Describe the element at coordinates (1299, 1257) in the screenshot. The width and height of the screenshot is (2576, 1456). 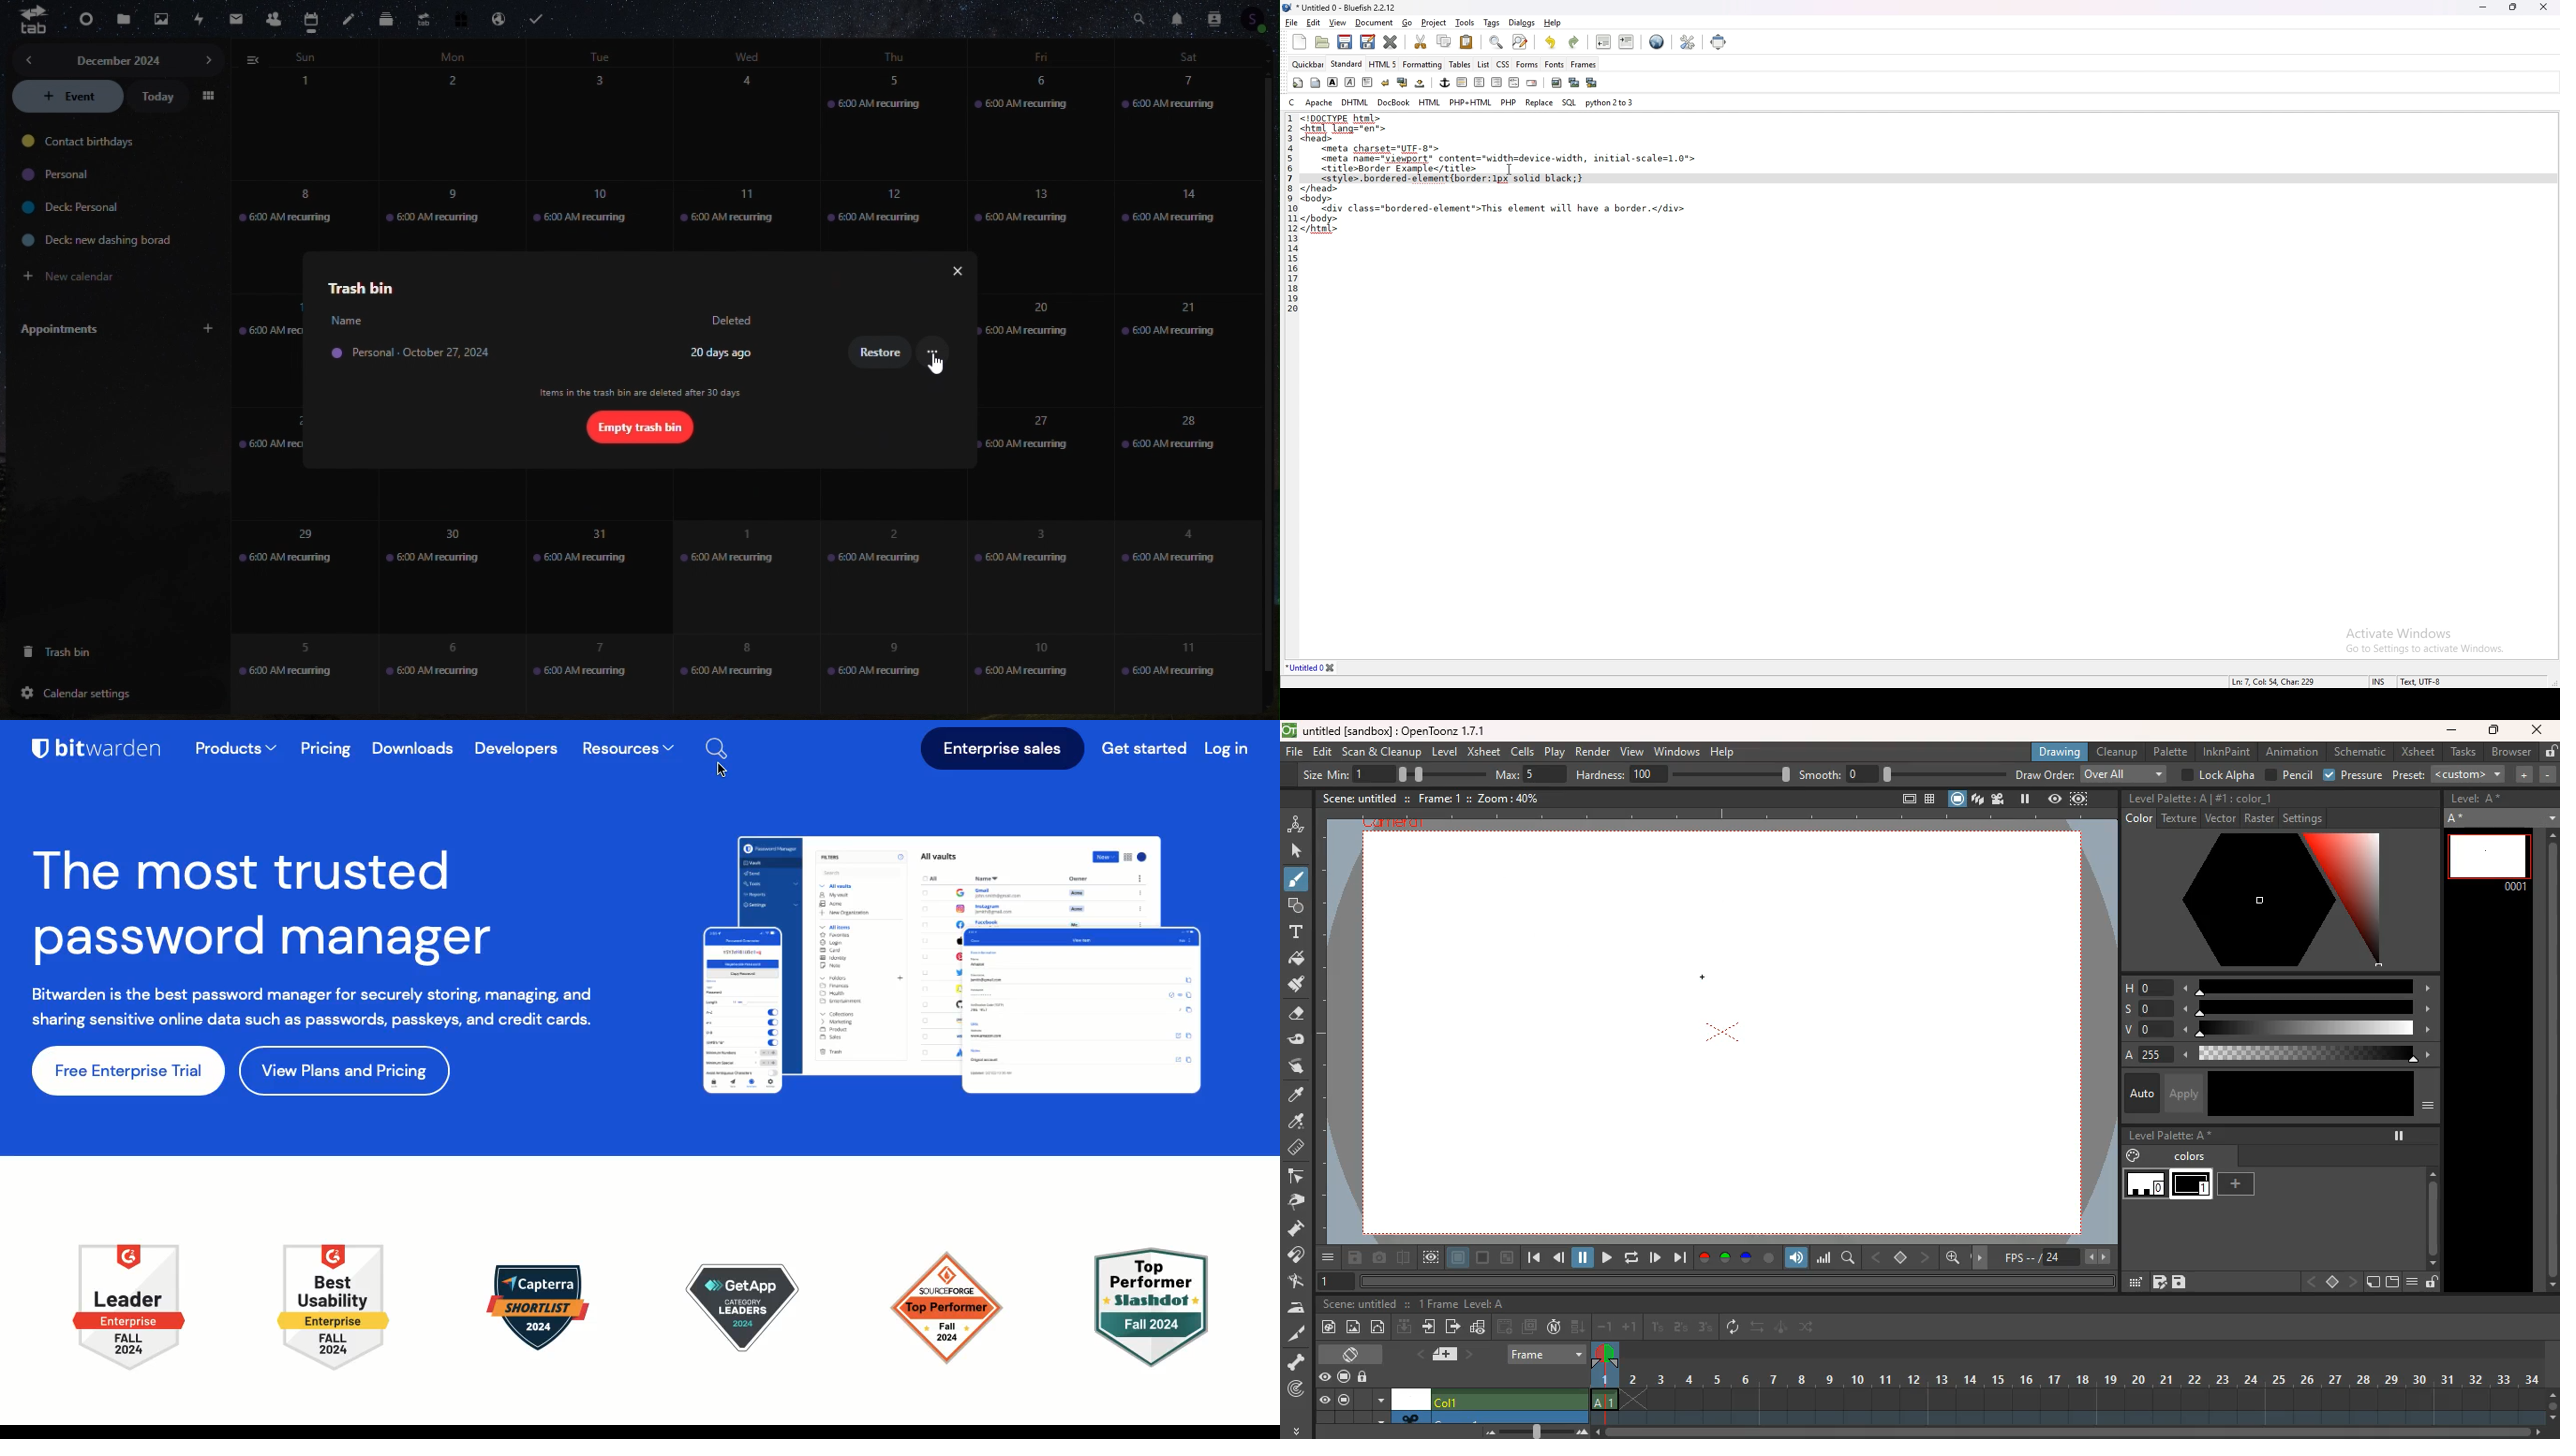
I see `join` at that location.